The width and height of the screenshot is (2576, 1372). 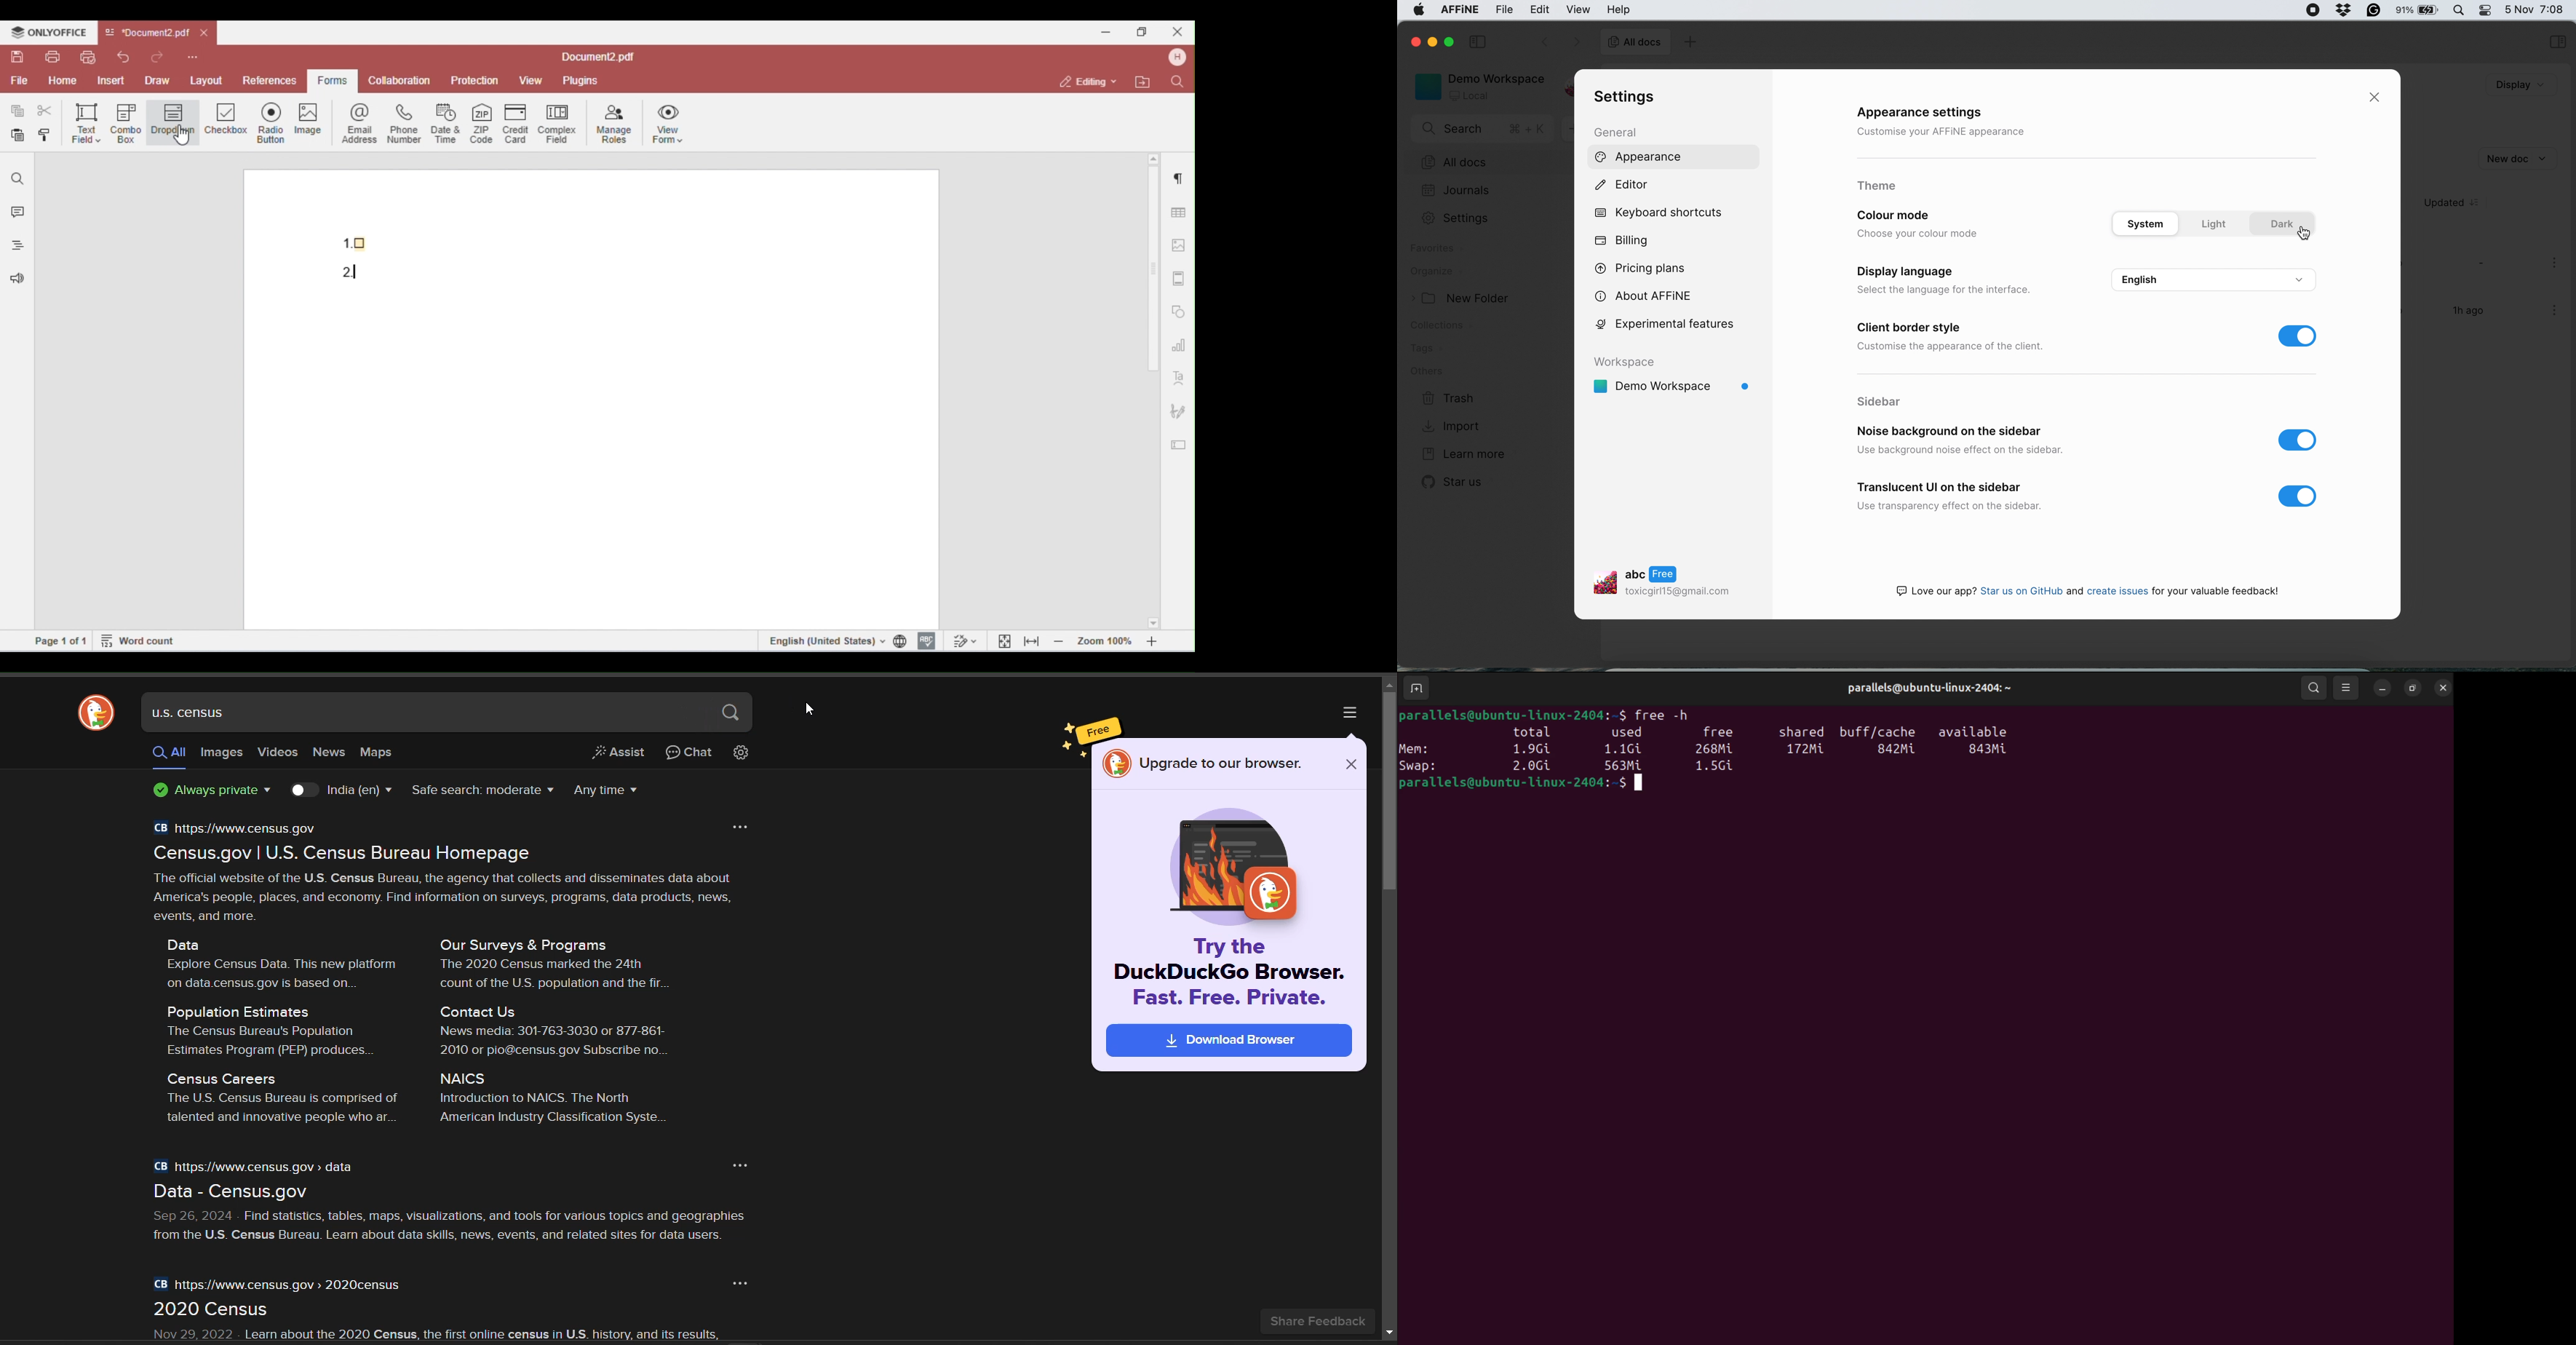 What do you see at coordinates (814, 710) in the screenshot?
I see `cursor` at bounding box center [814, 710].